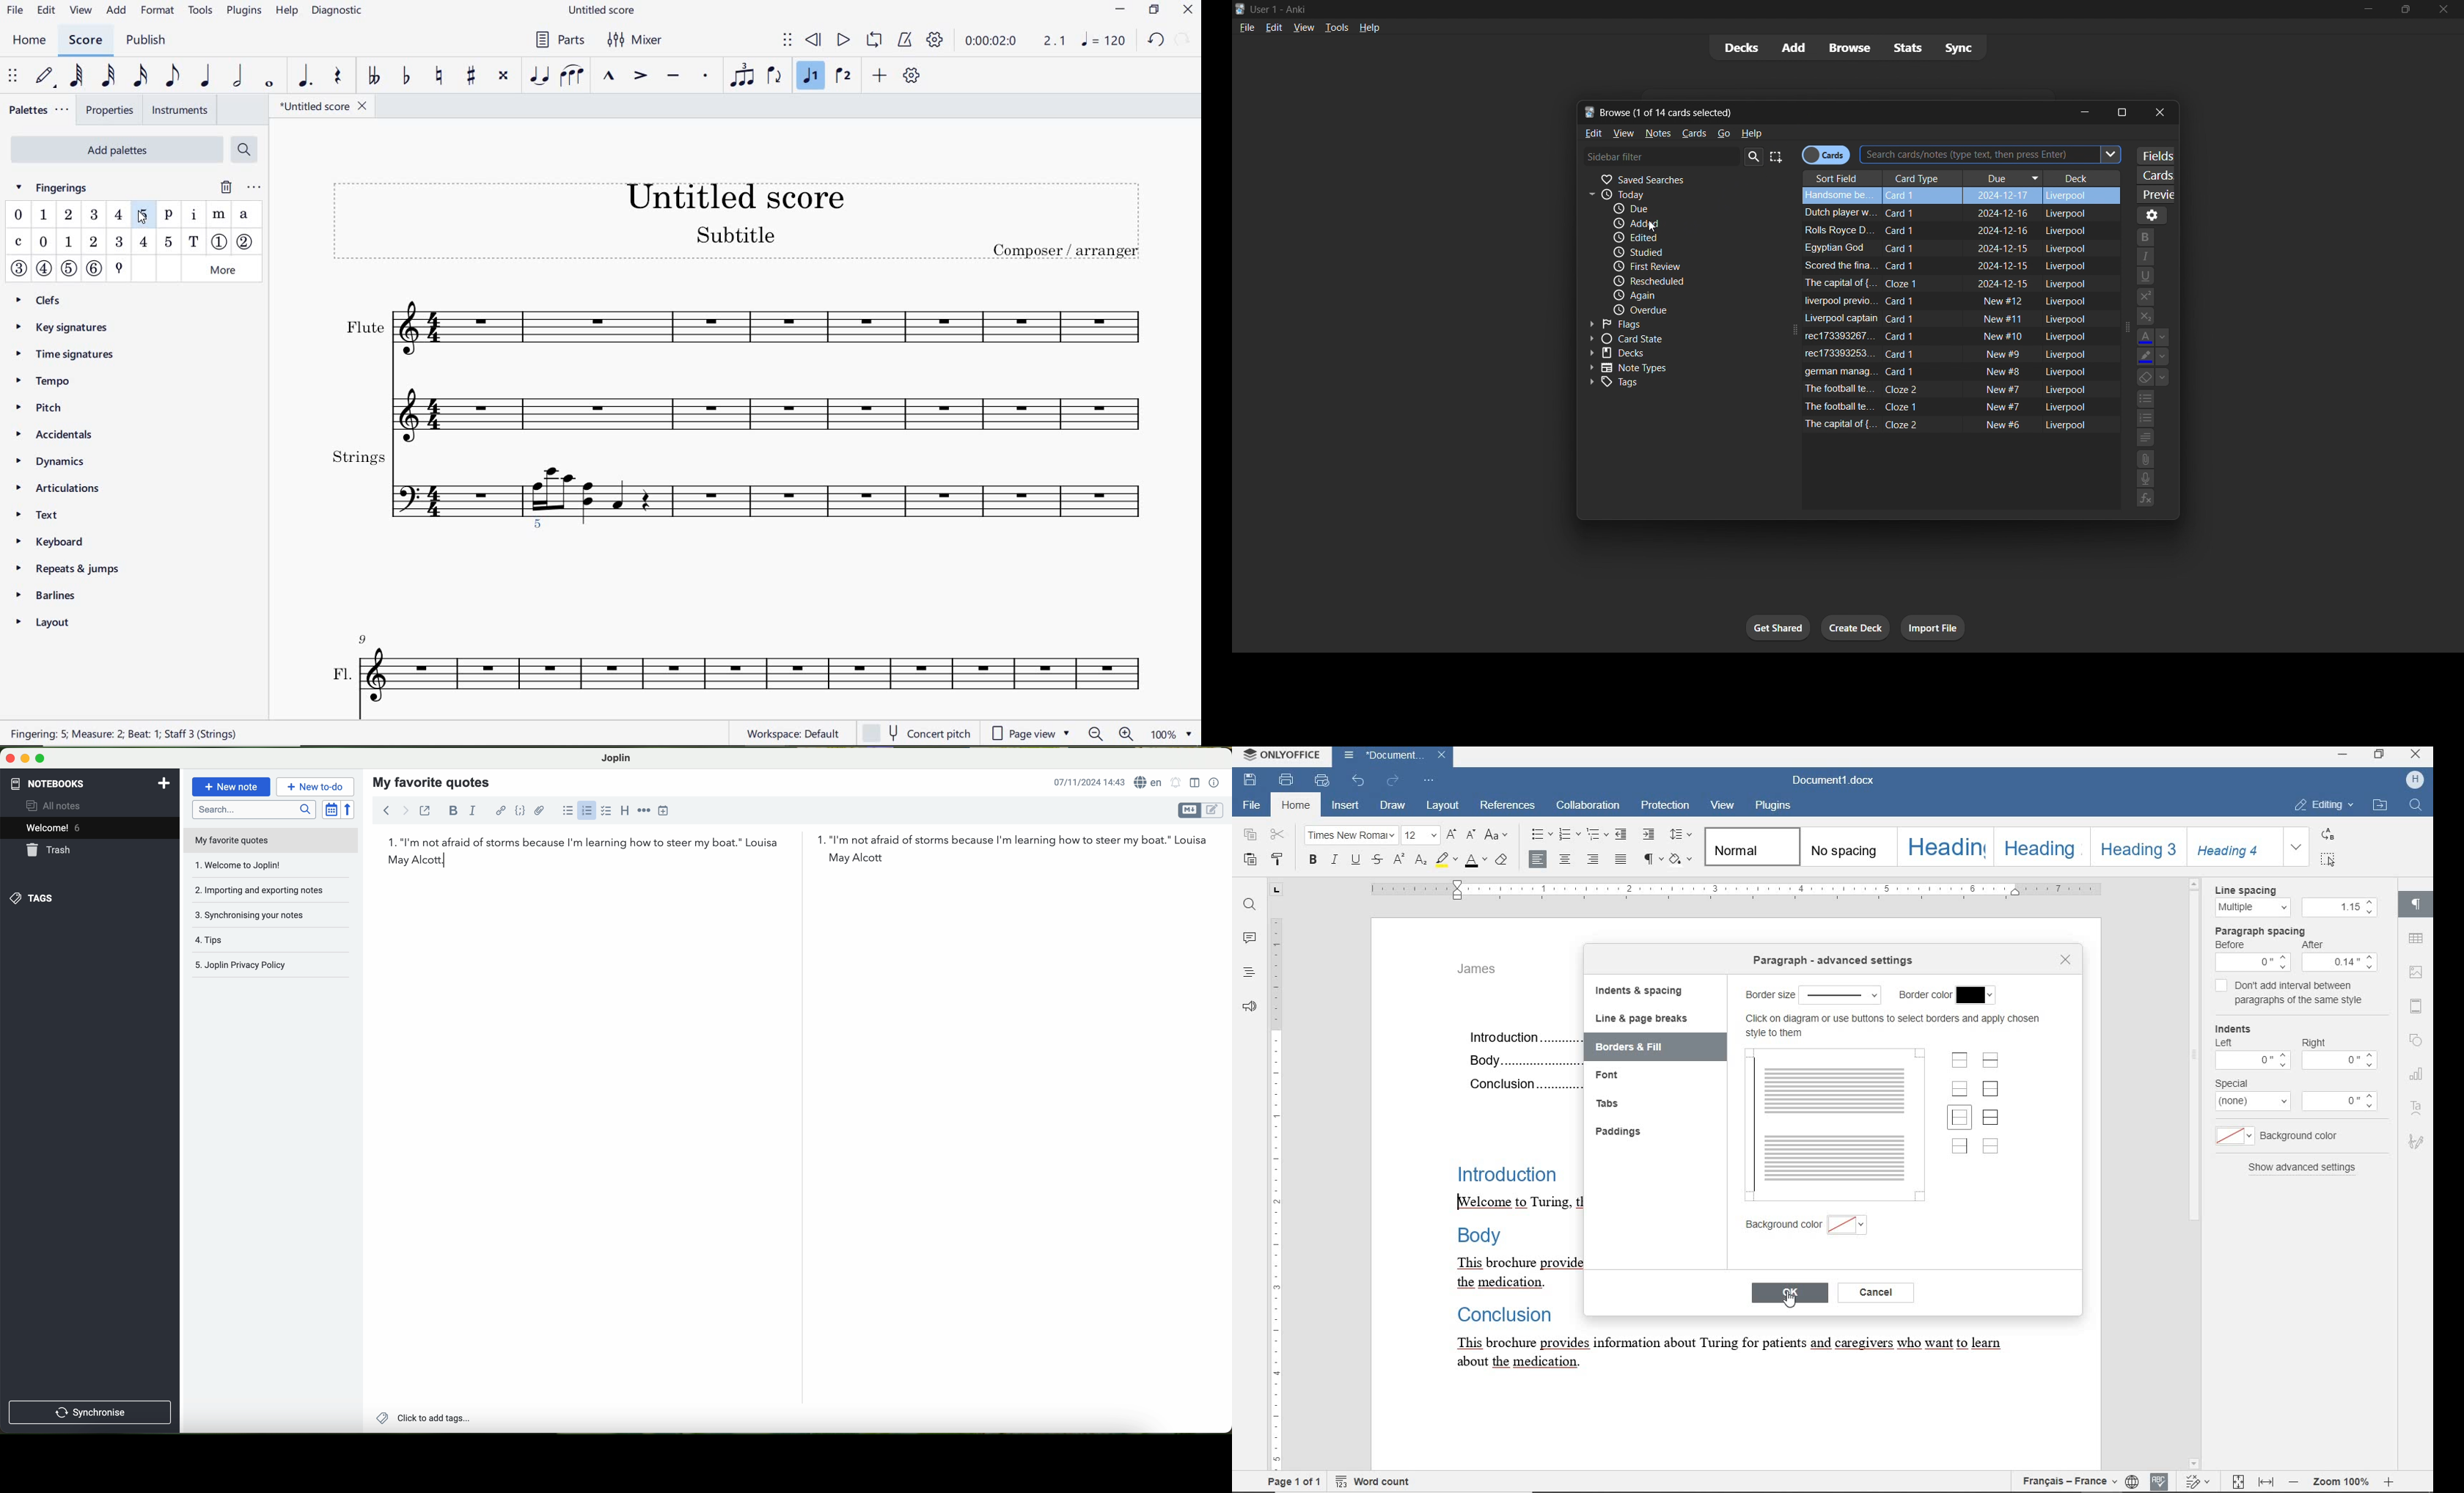 Image resolution: width=2464 pixels, height=1512 pixels. I want to click on slur, so click(571, 77).